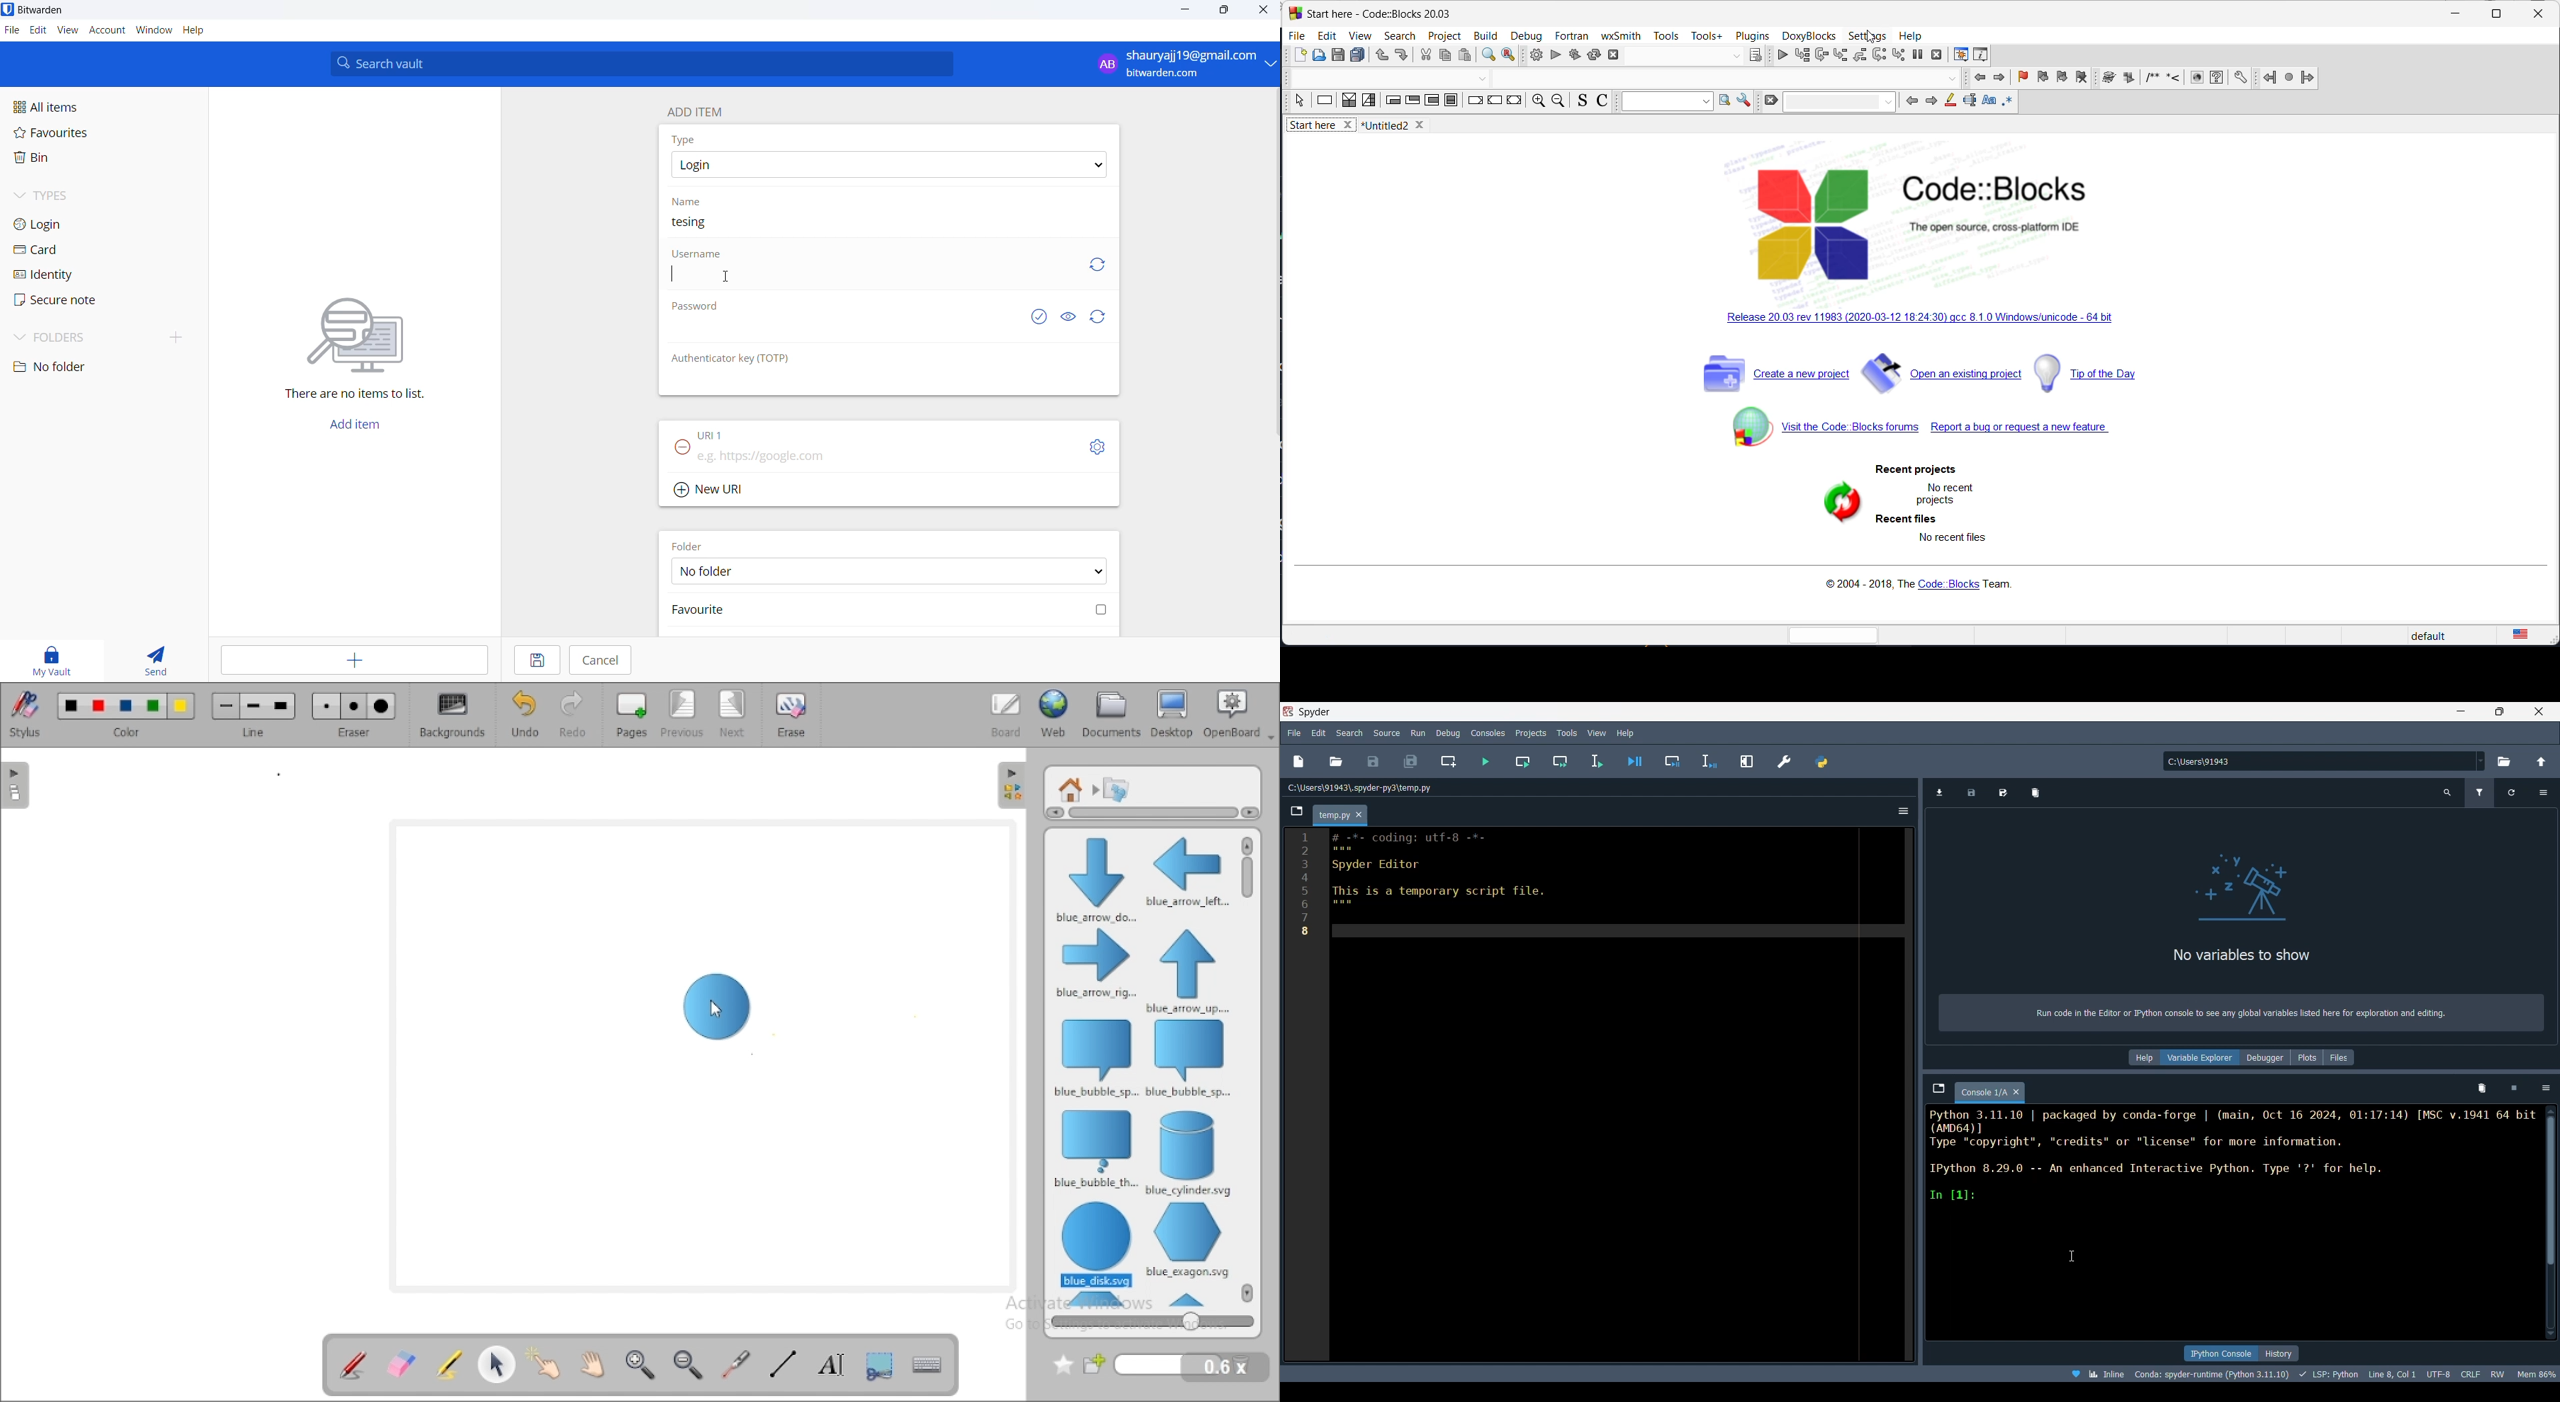 Image resolution: width=2576 pixels, height=1428 pixels. What do you see at coordinates (157, 663) in the screenshot?
I see `send` at bounding box center [157, 663].